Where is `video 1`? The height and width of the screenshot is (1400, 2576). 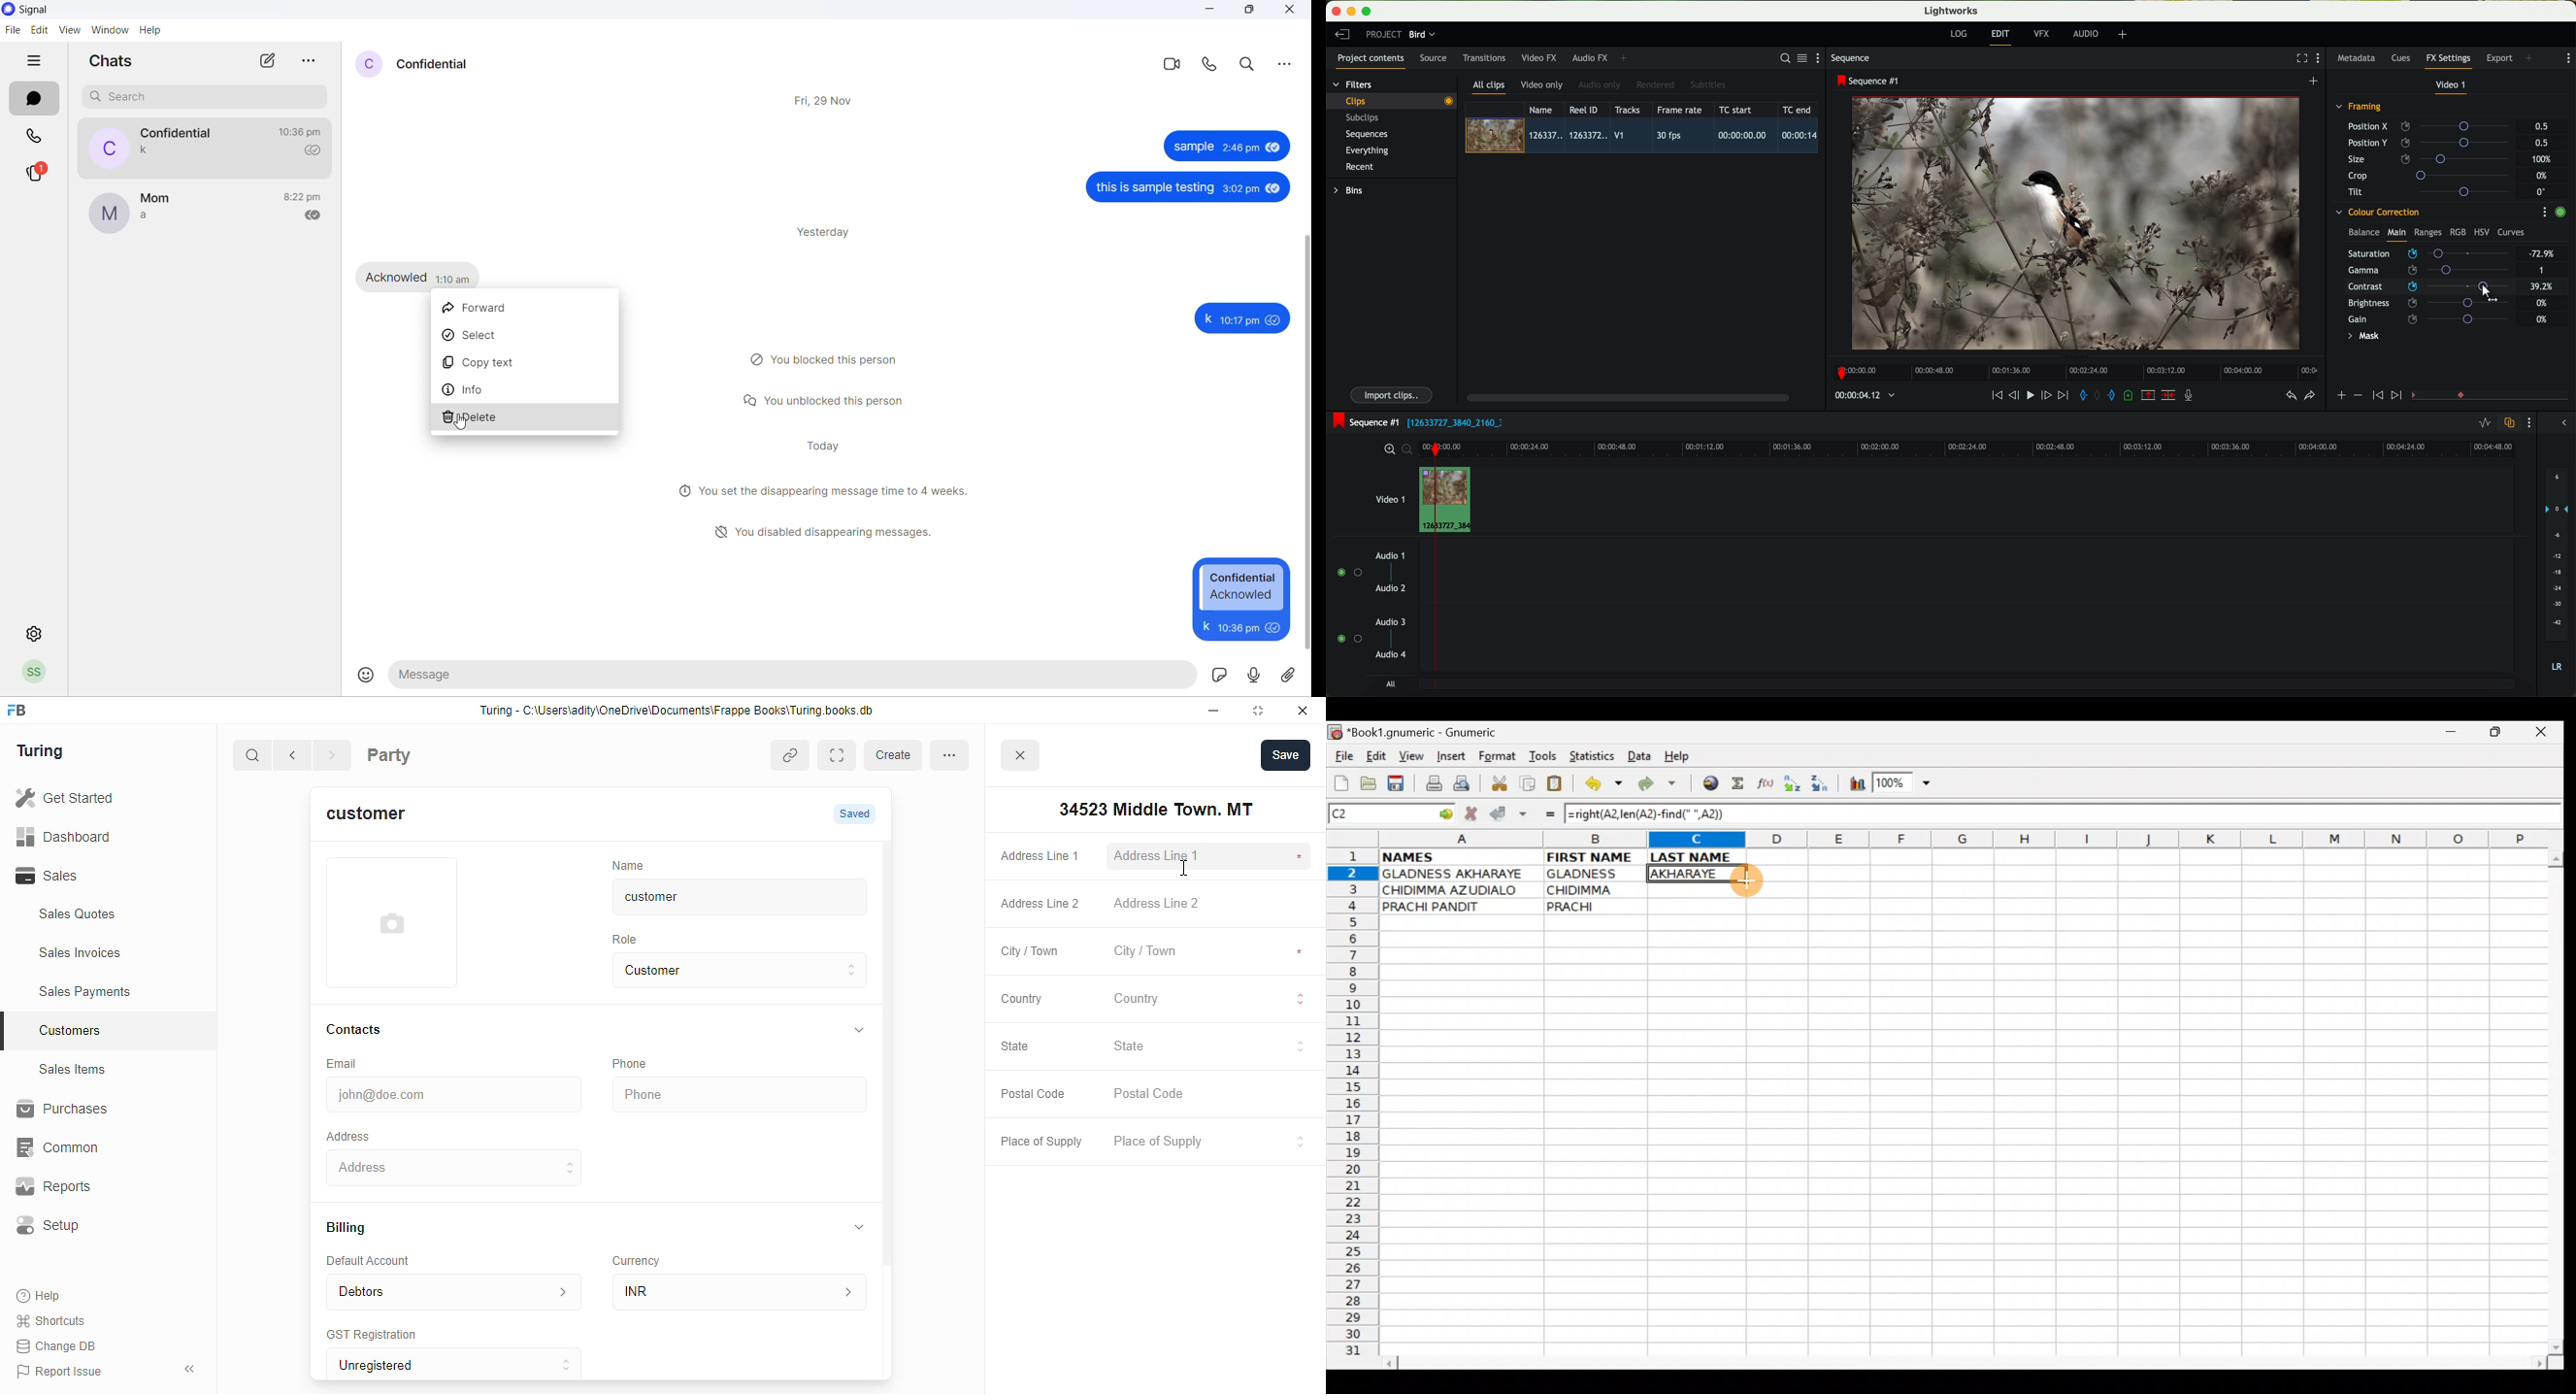
video 1 is located at coordinates (1389, 497).